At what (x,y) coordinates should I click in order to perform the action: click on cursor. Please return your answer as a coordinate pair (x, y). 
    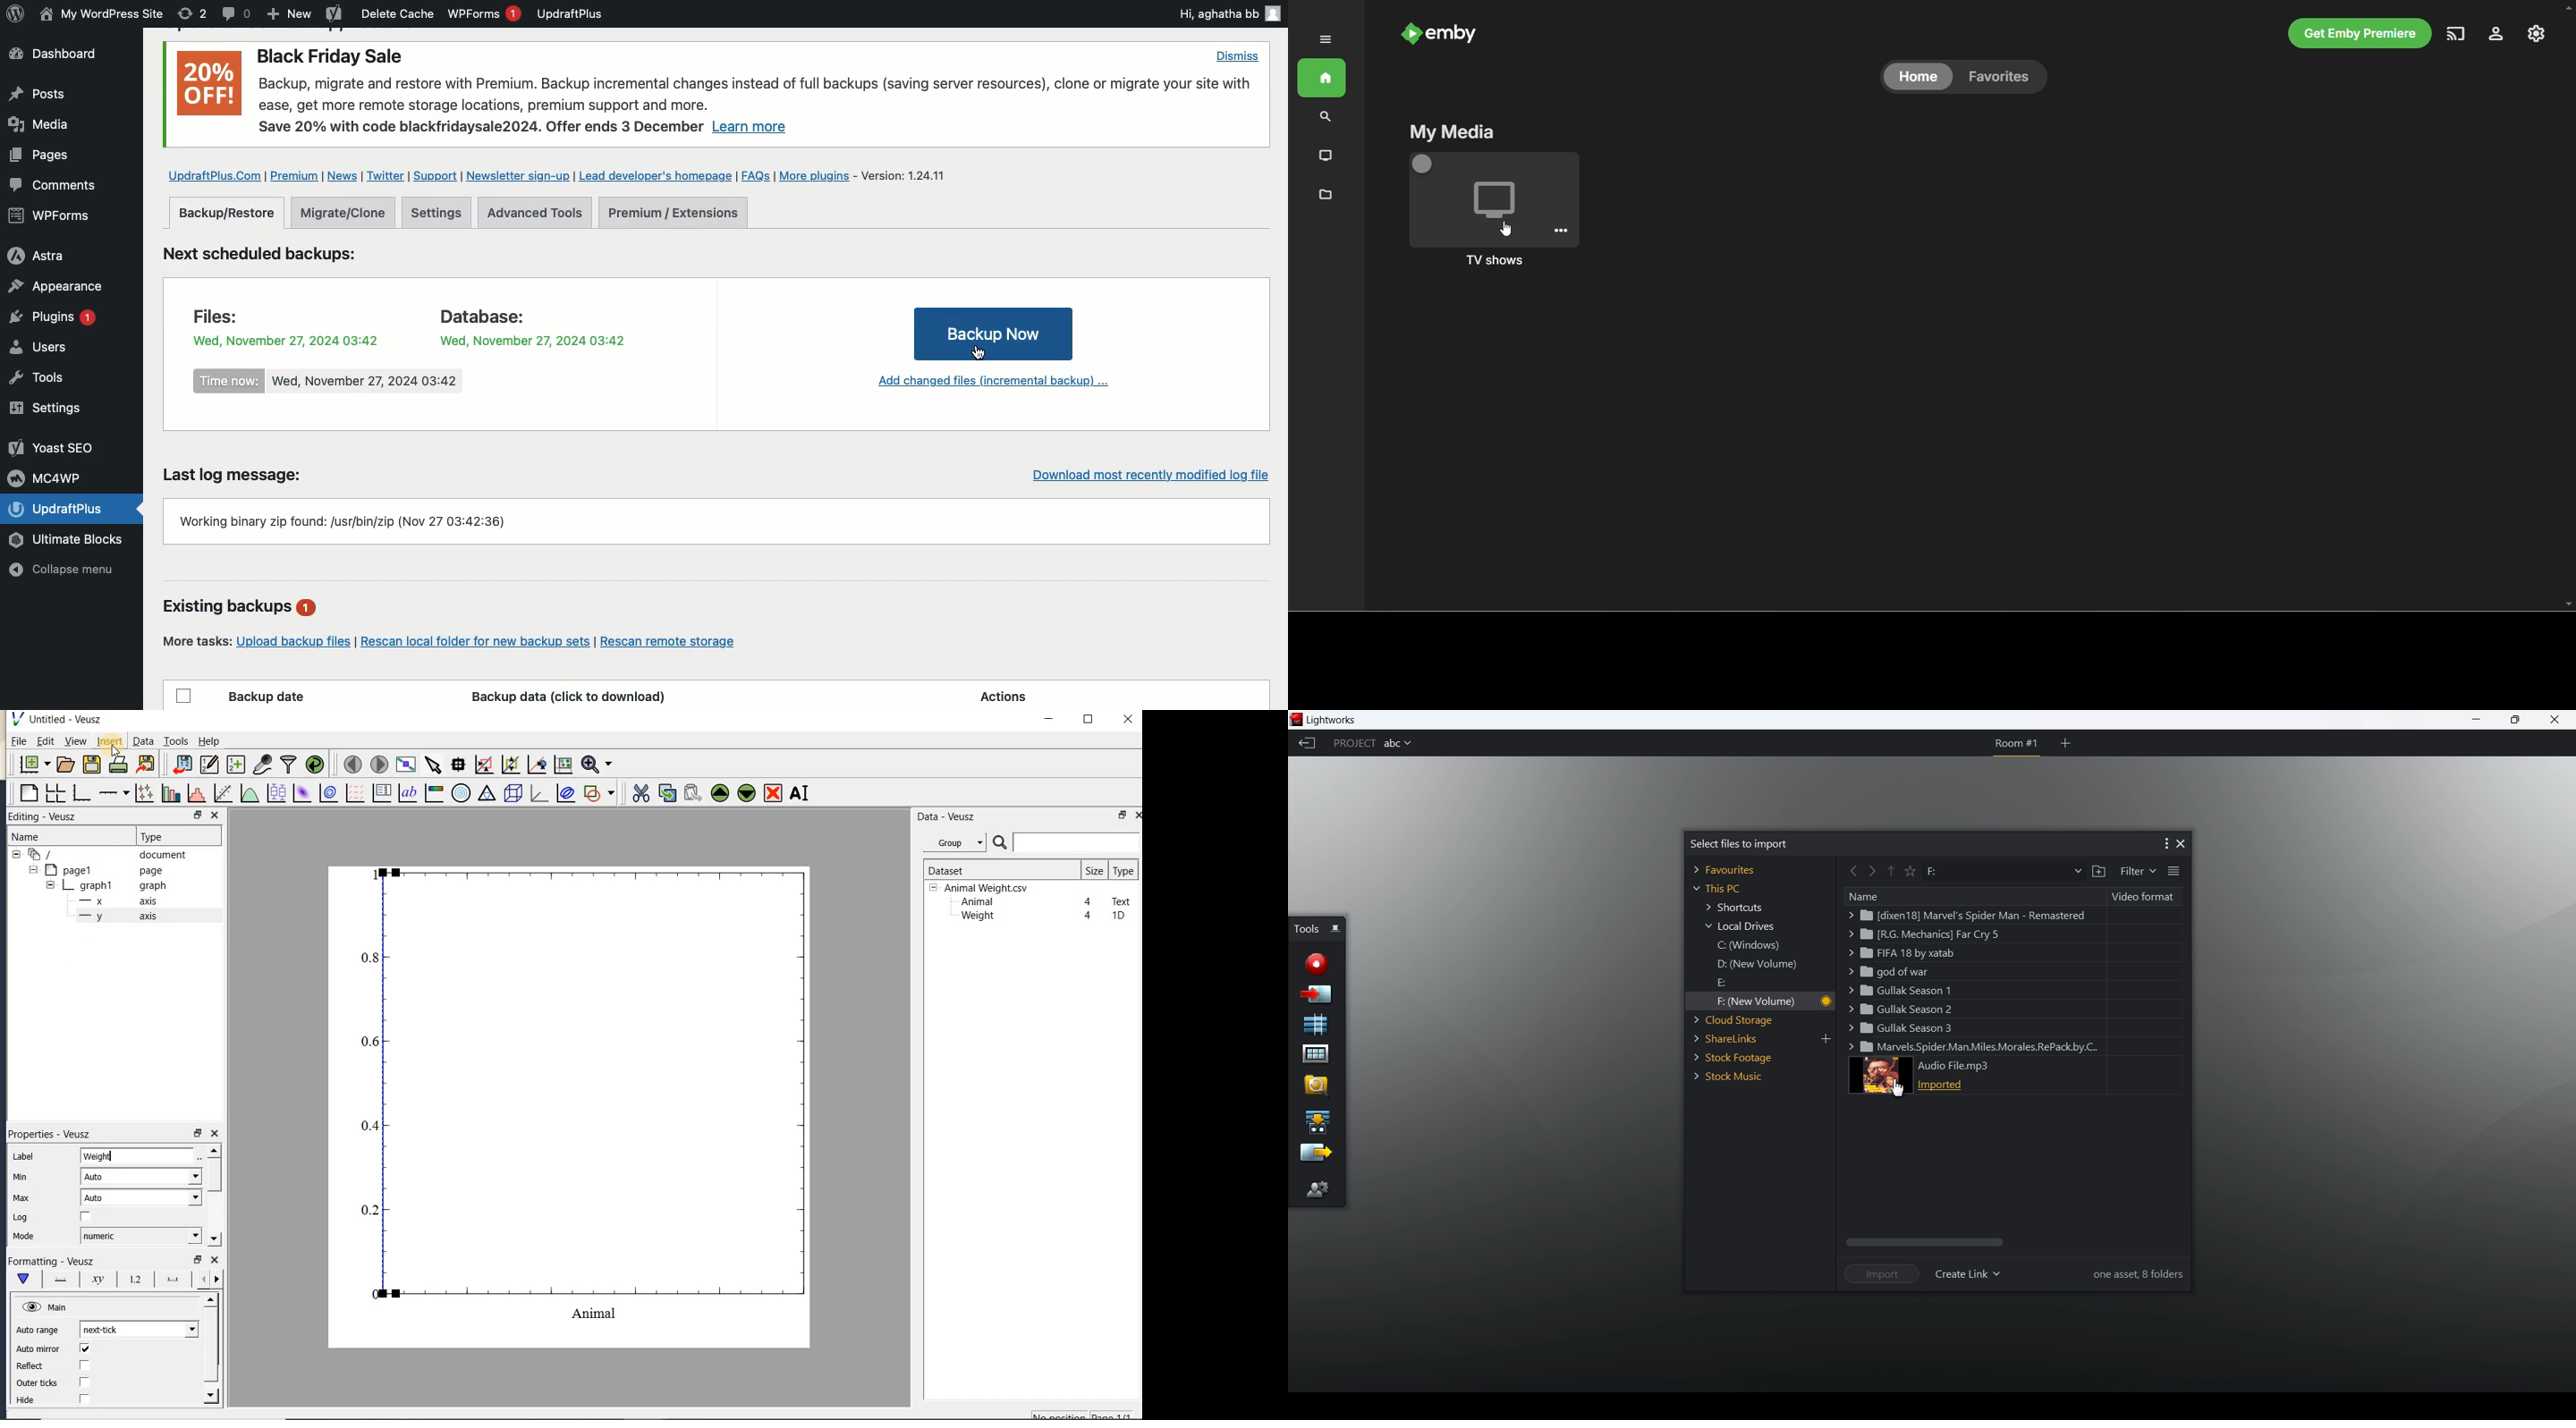
    Looking at the image, I should click on (114, 751).